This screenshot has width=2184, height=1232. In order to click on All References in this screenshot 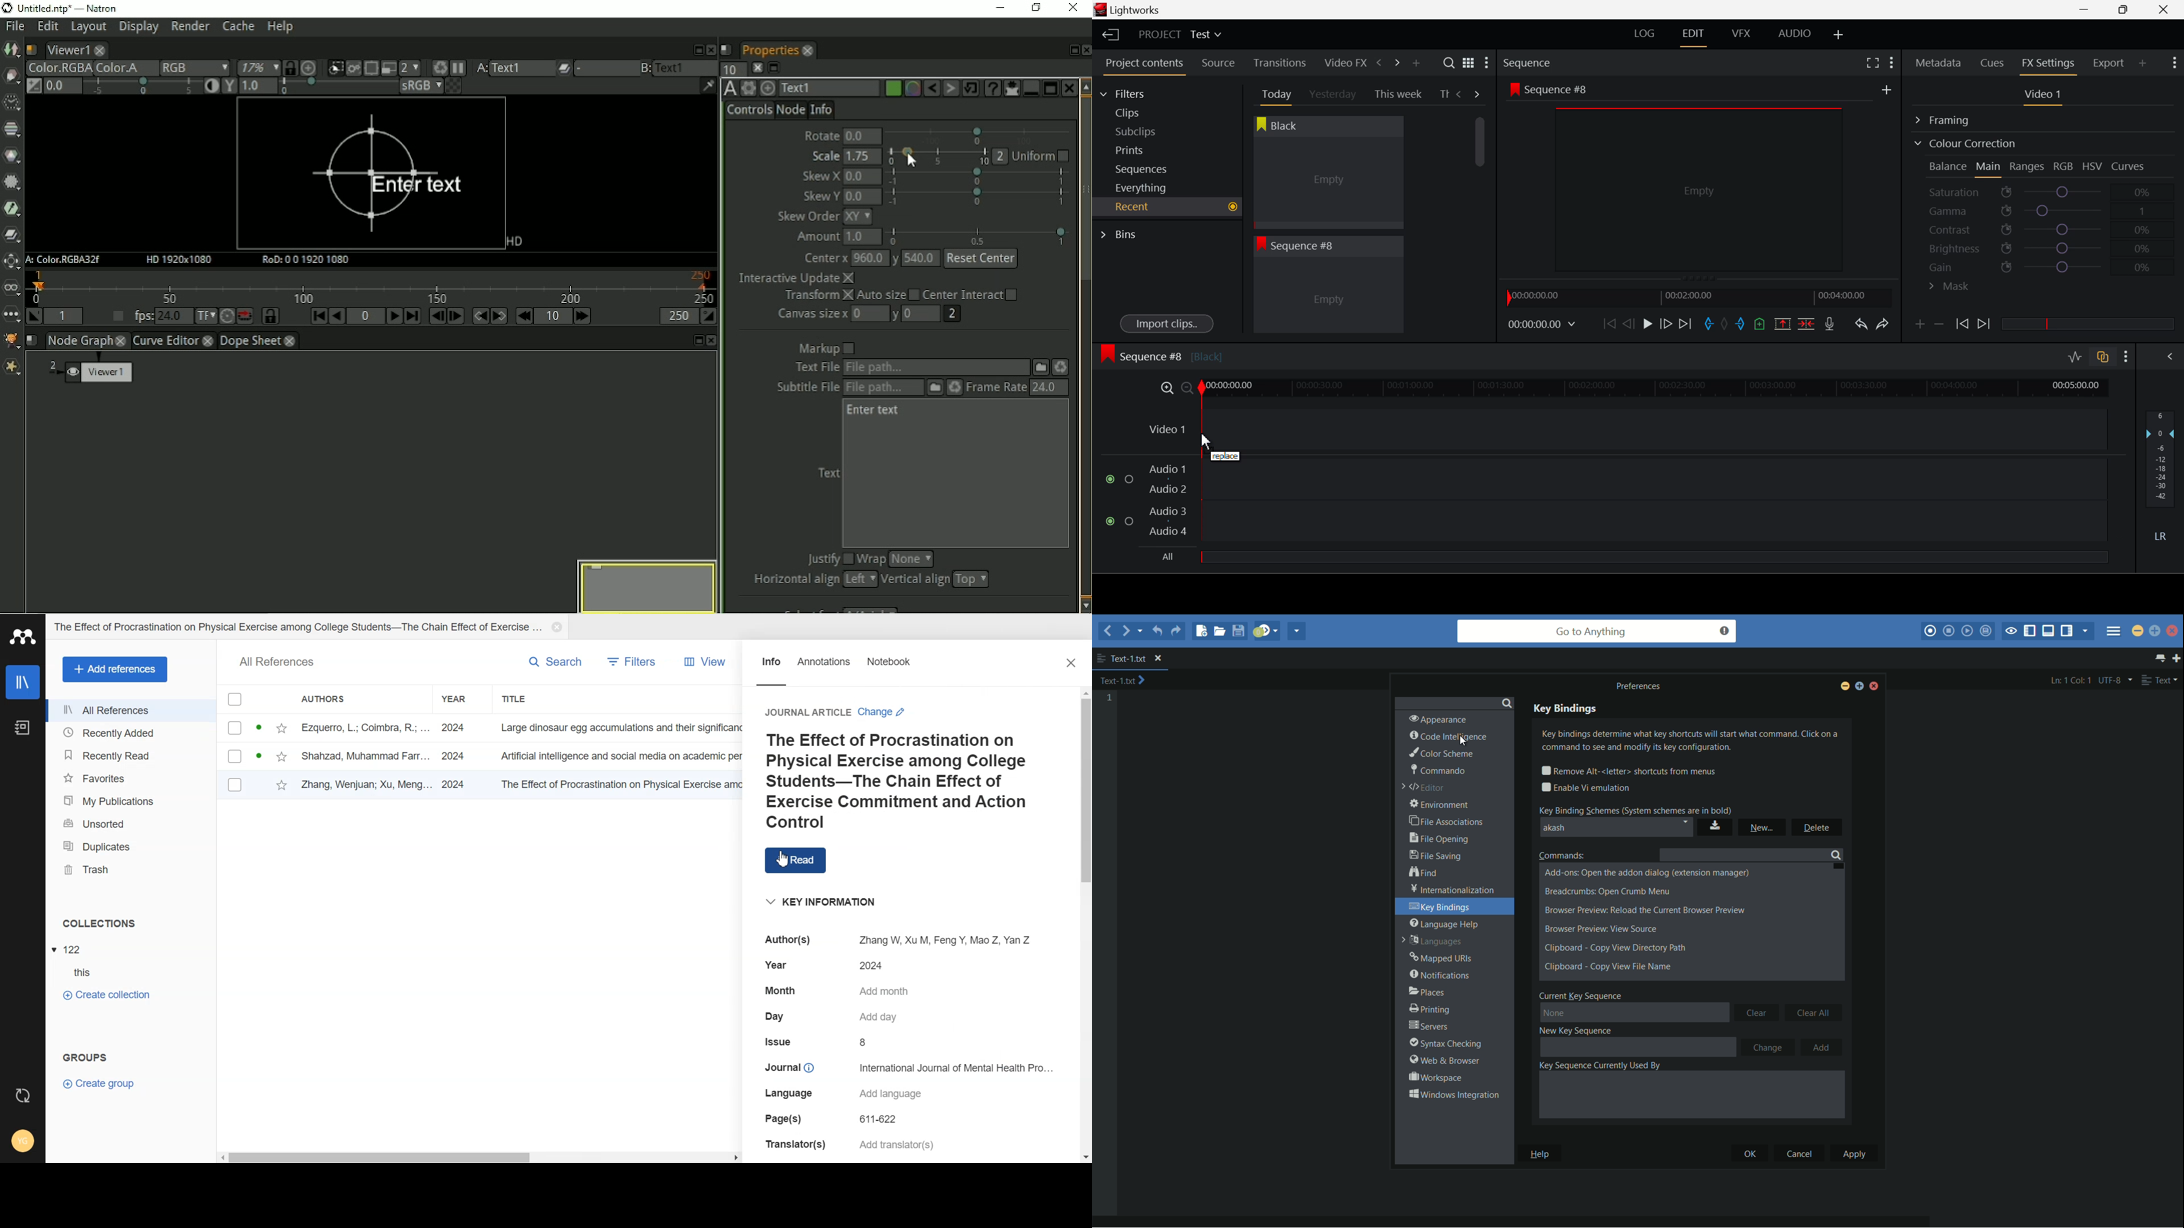, I will do `click(282, 660)`.